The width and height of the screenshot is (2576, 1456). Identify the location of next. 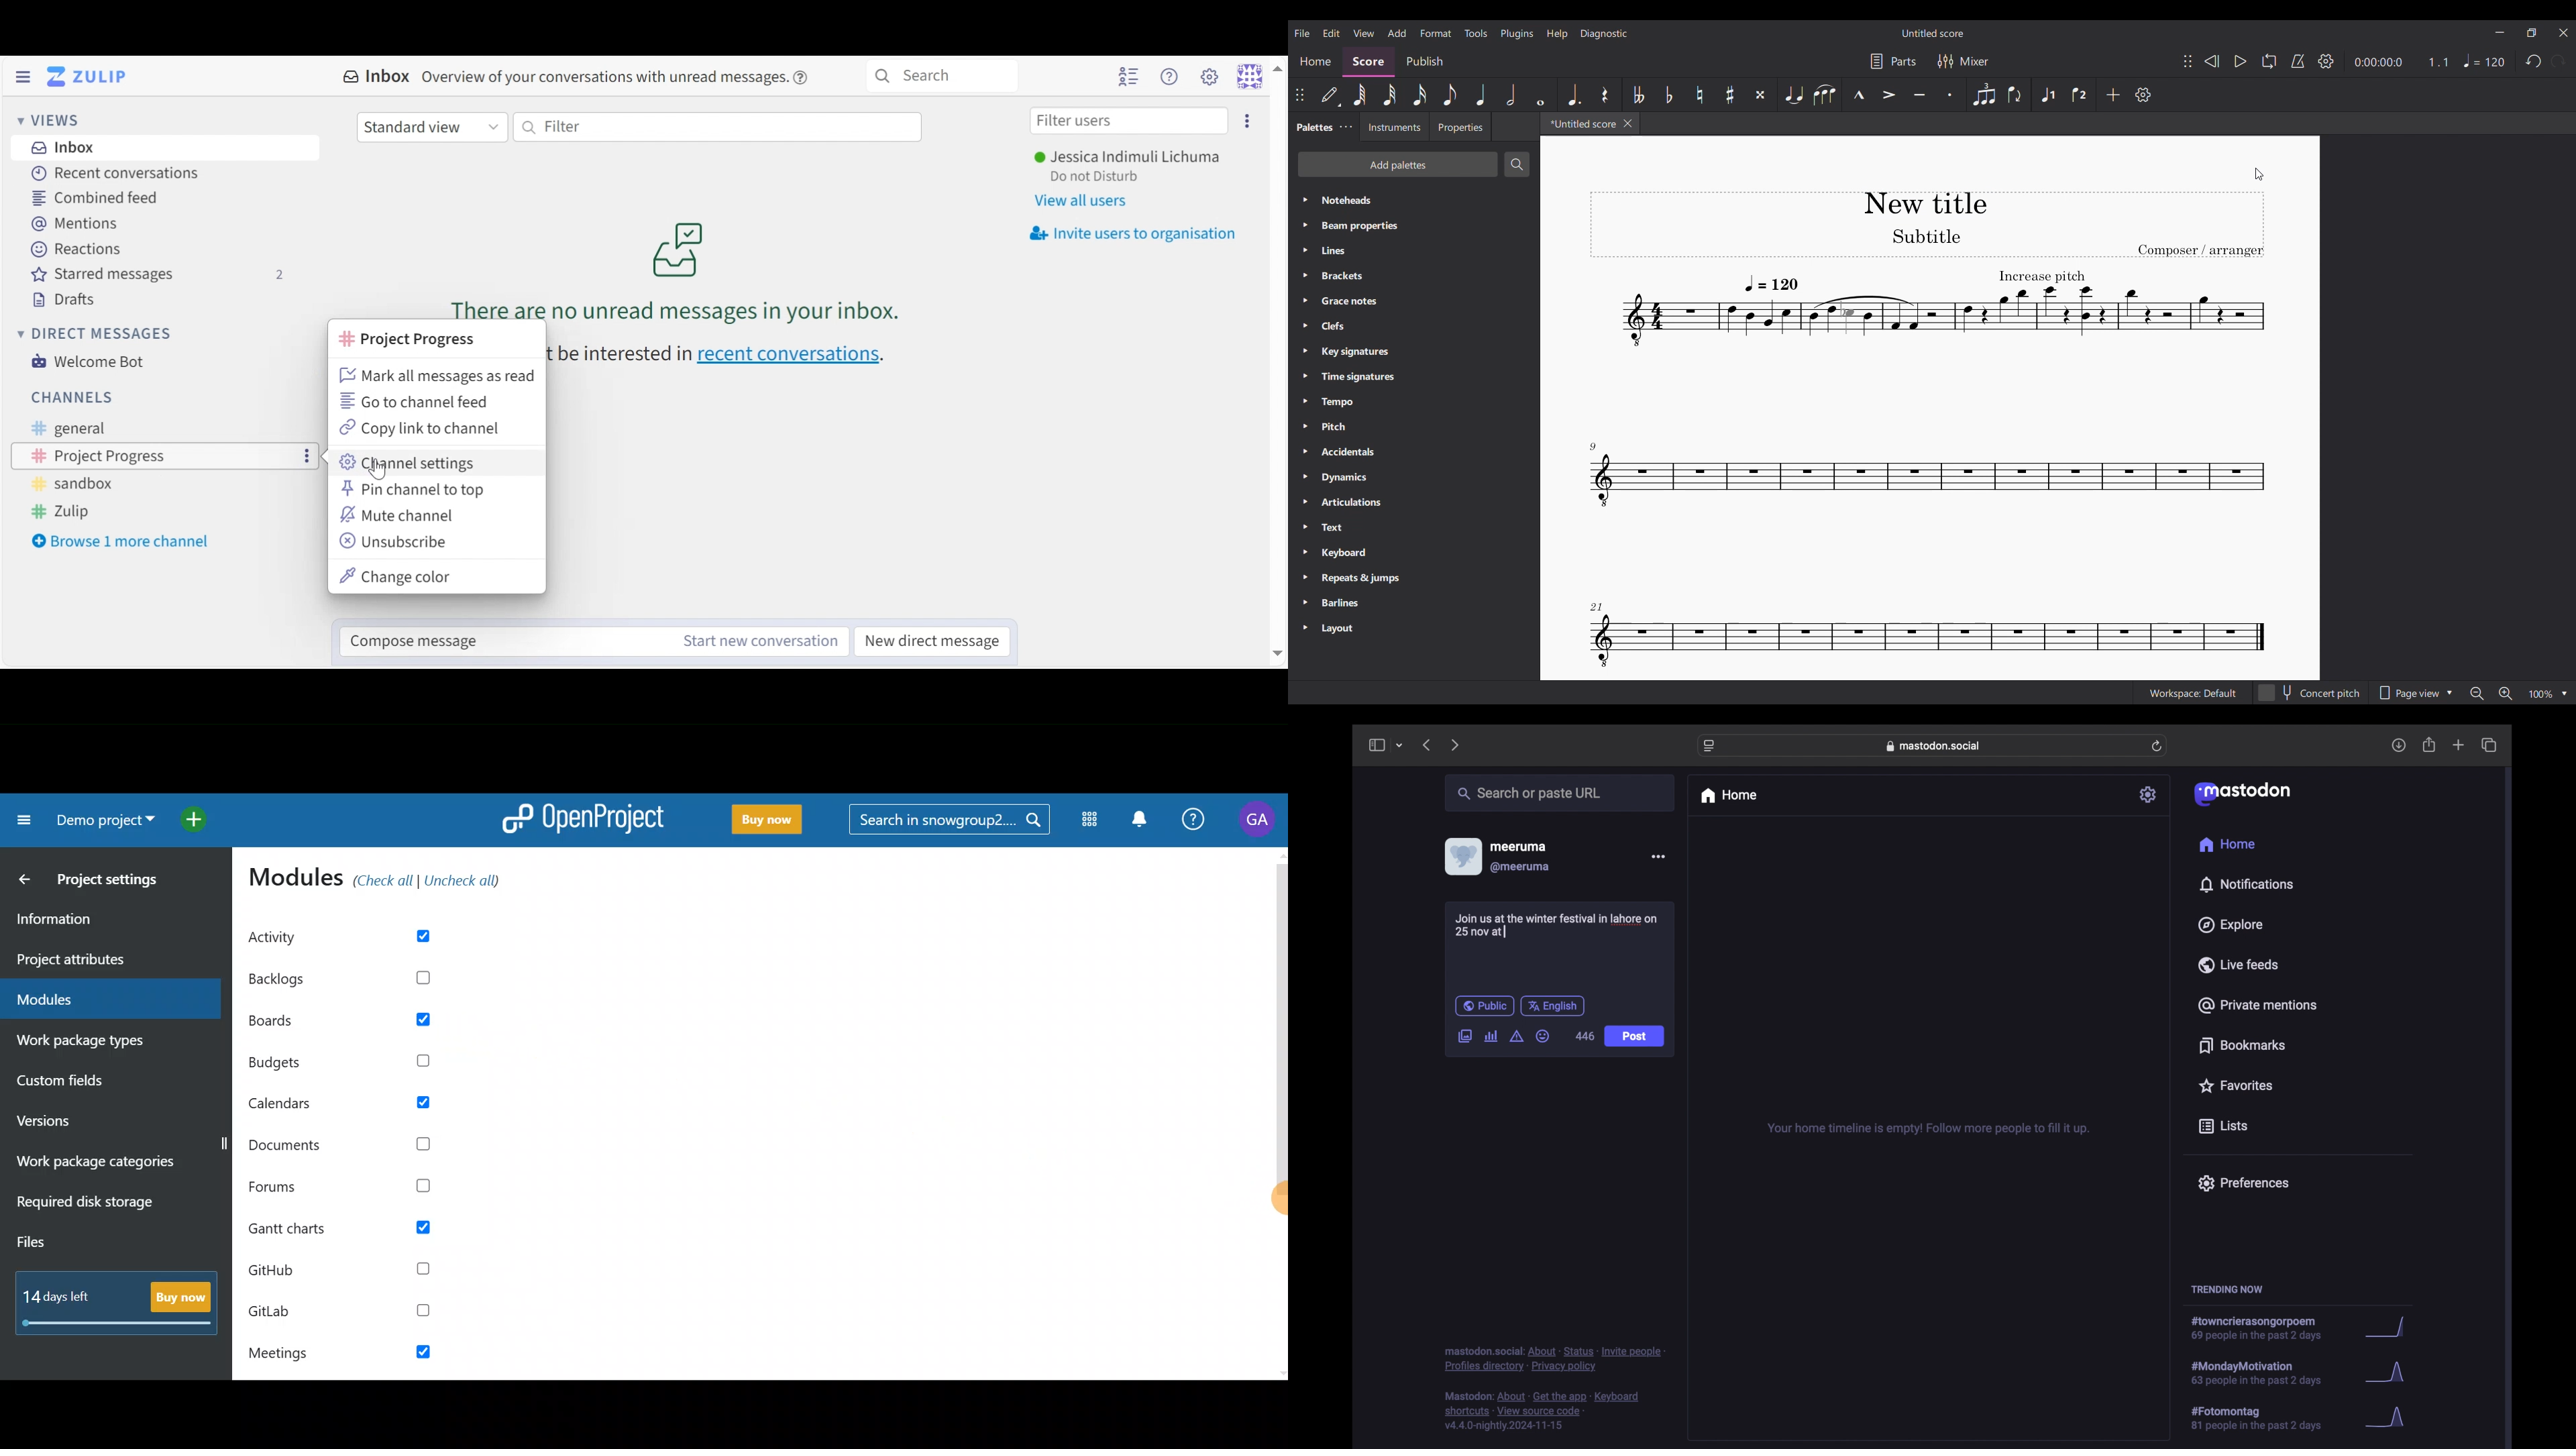
(1456, 745).